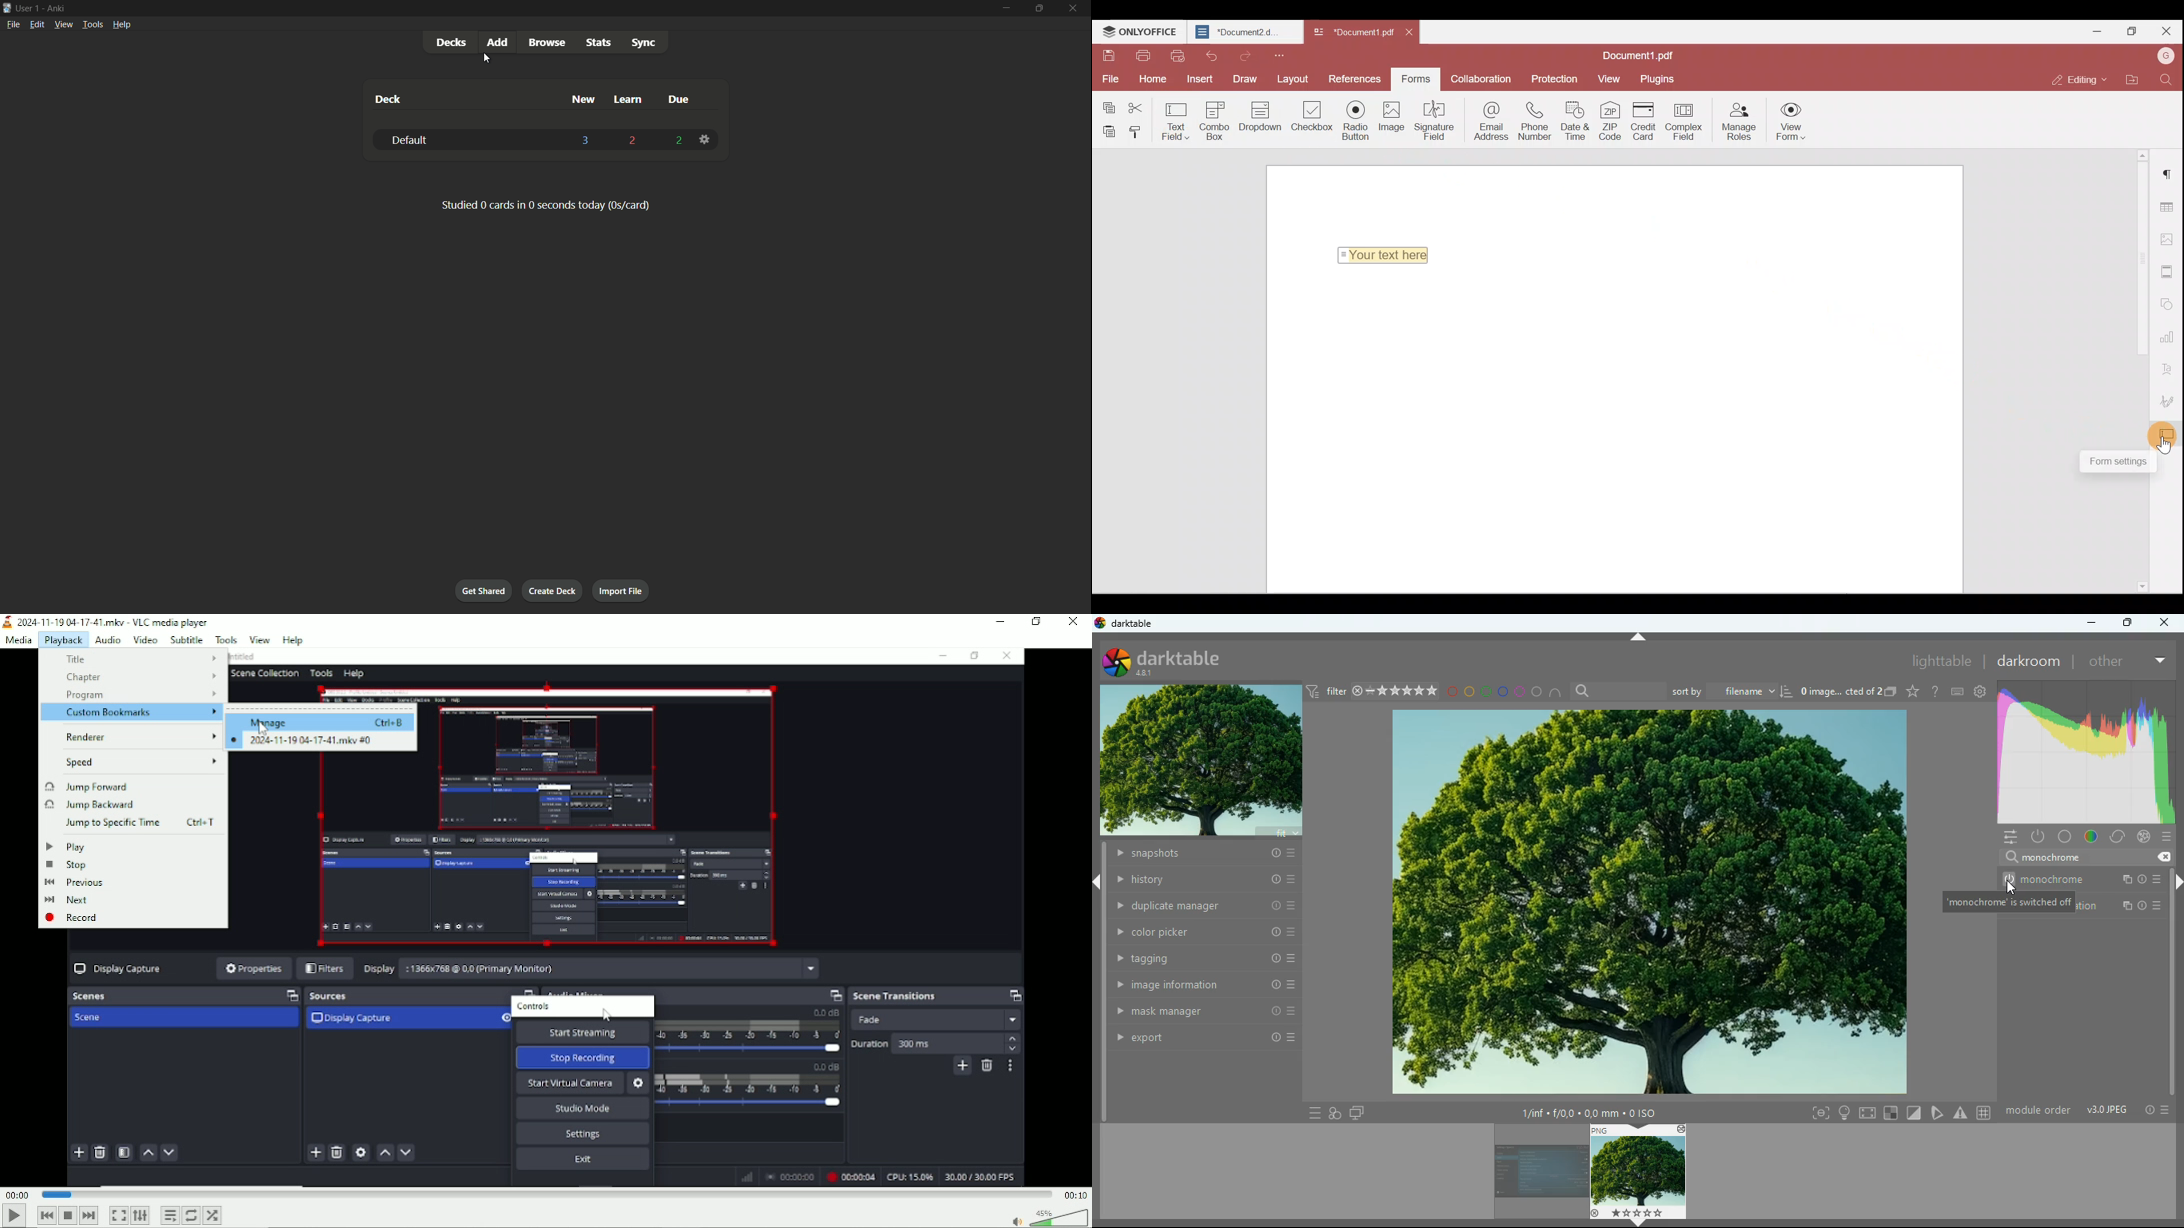 The width and height of the screenshot is (2184, 1232). Describe the element at coordinates (1611, 123) in the screenshot. I see `ZIP Code` at that location.